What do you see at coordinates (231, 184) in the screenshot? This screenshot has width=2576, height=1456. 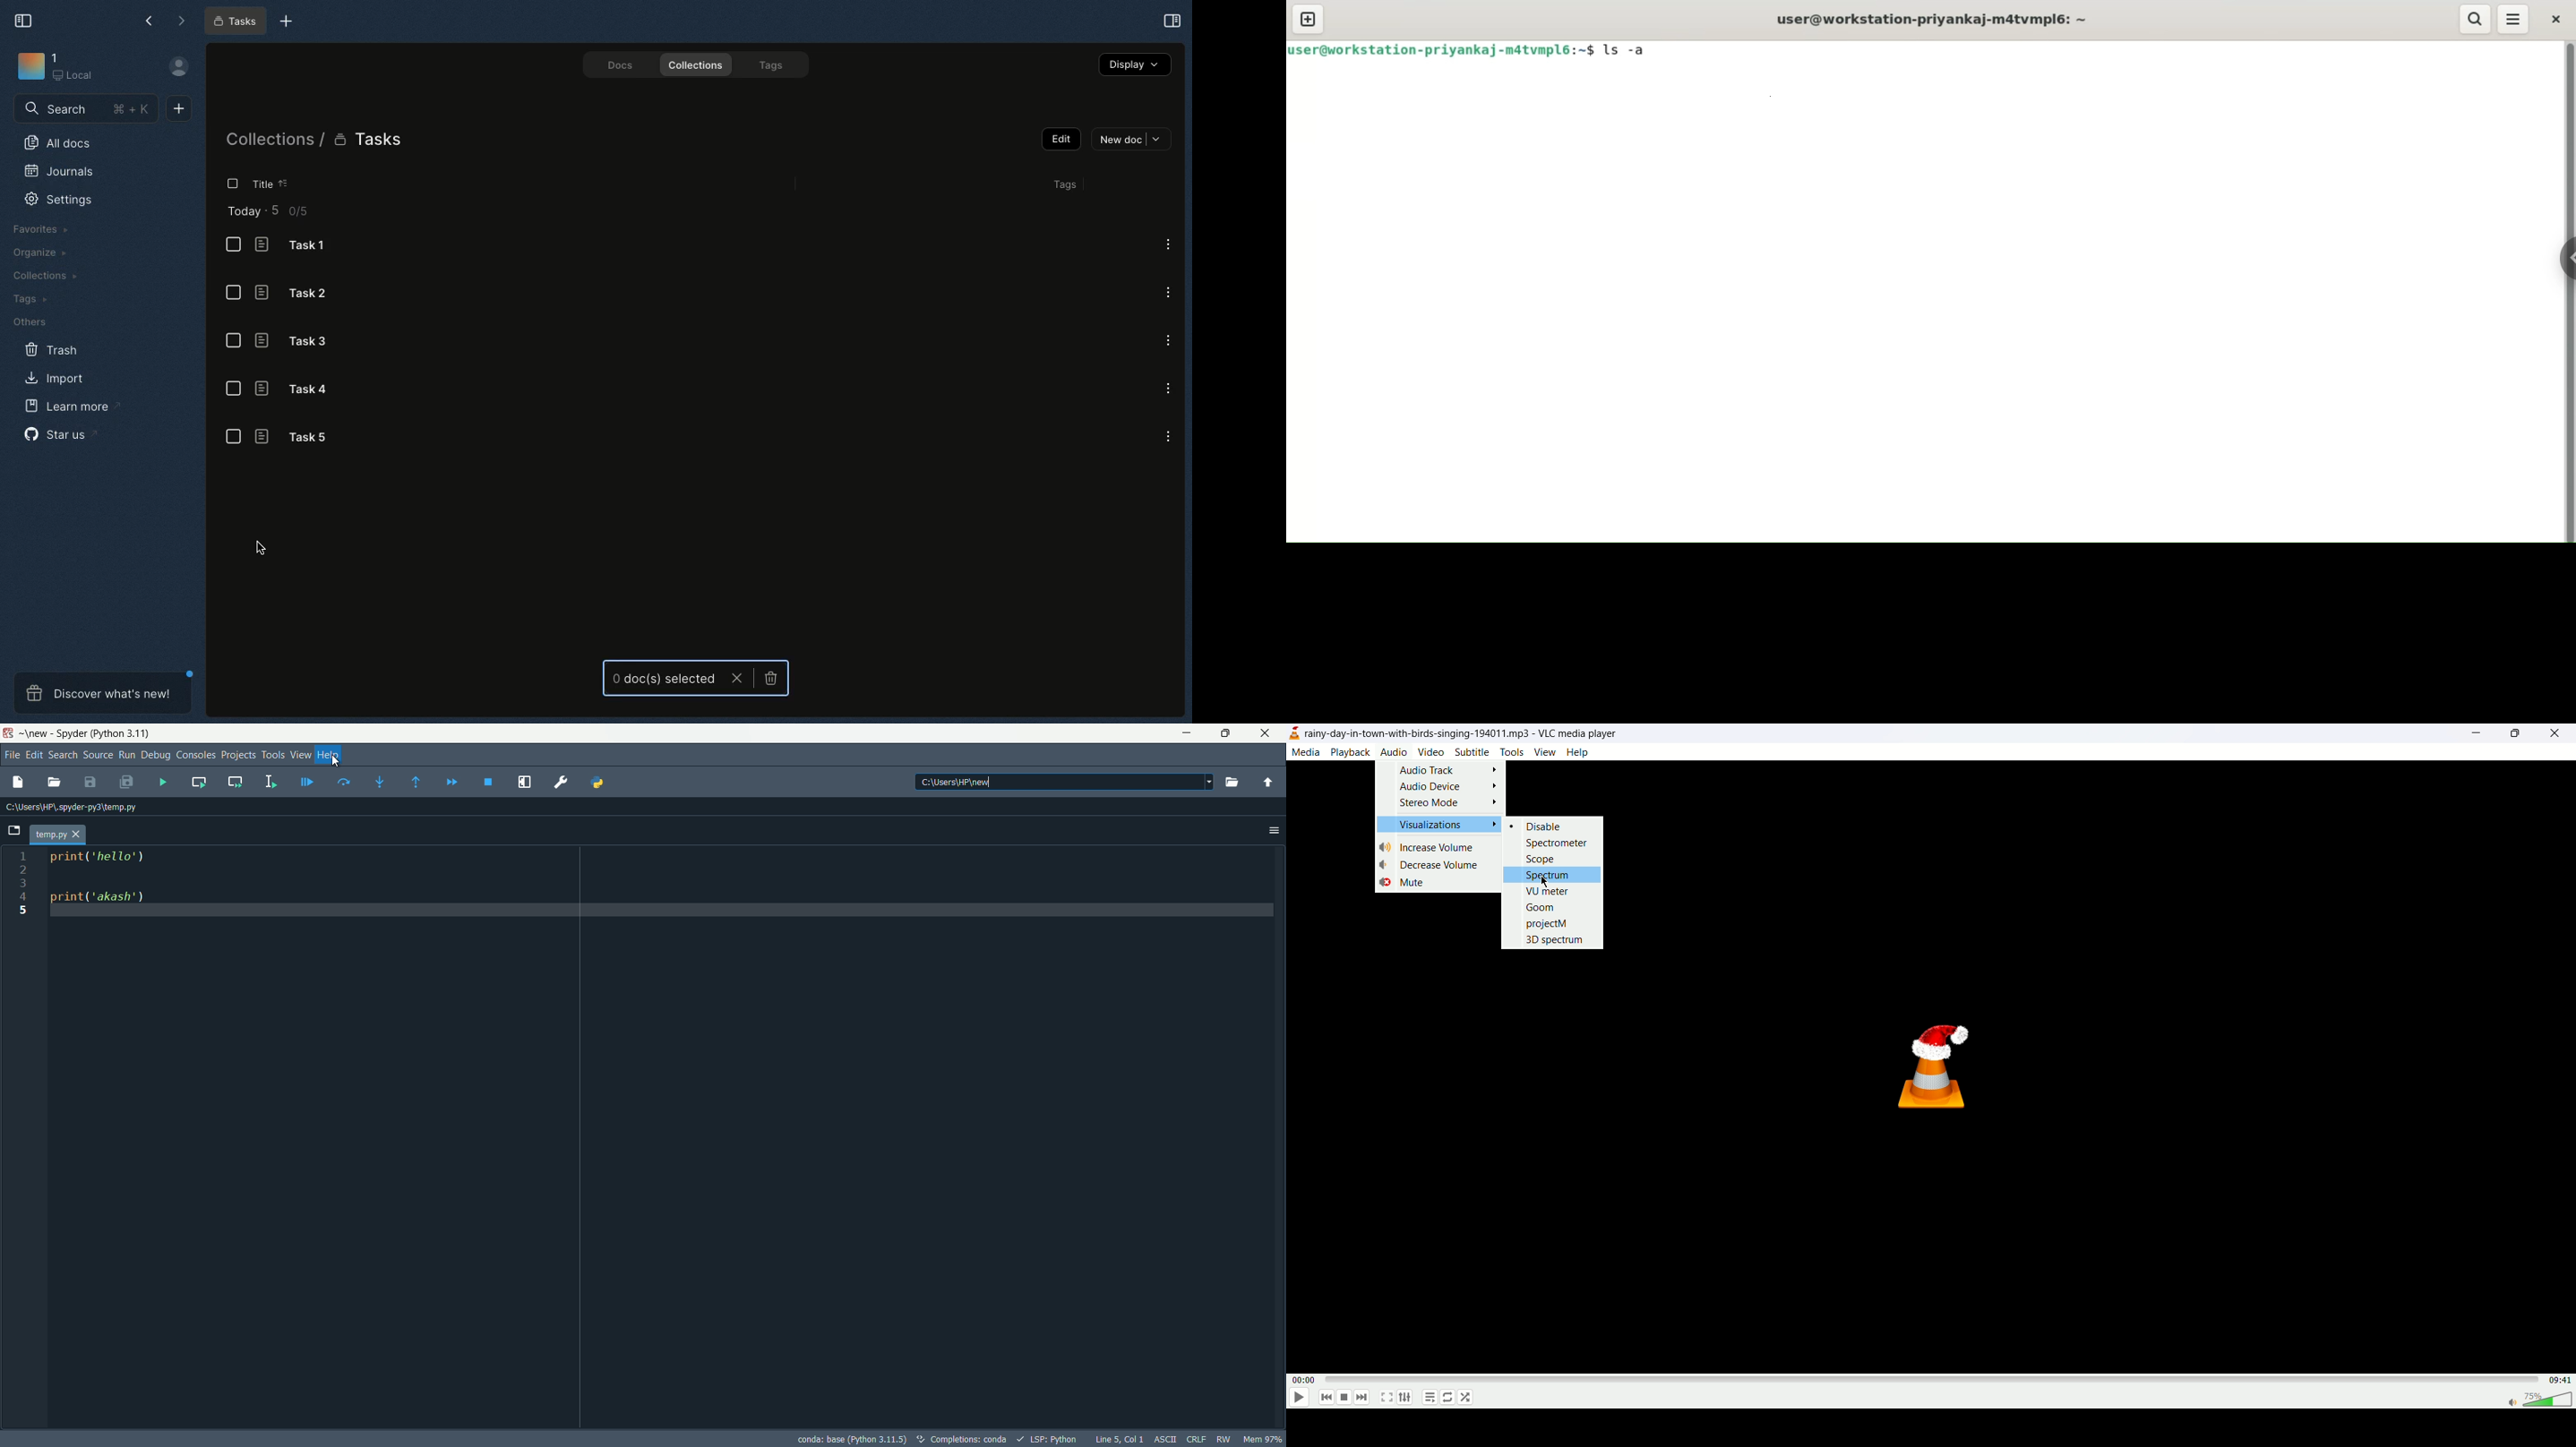 I see `List view opened` at bounding box center [231, 184].